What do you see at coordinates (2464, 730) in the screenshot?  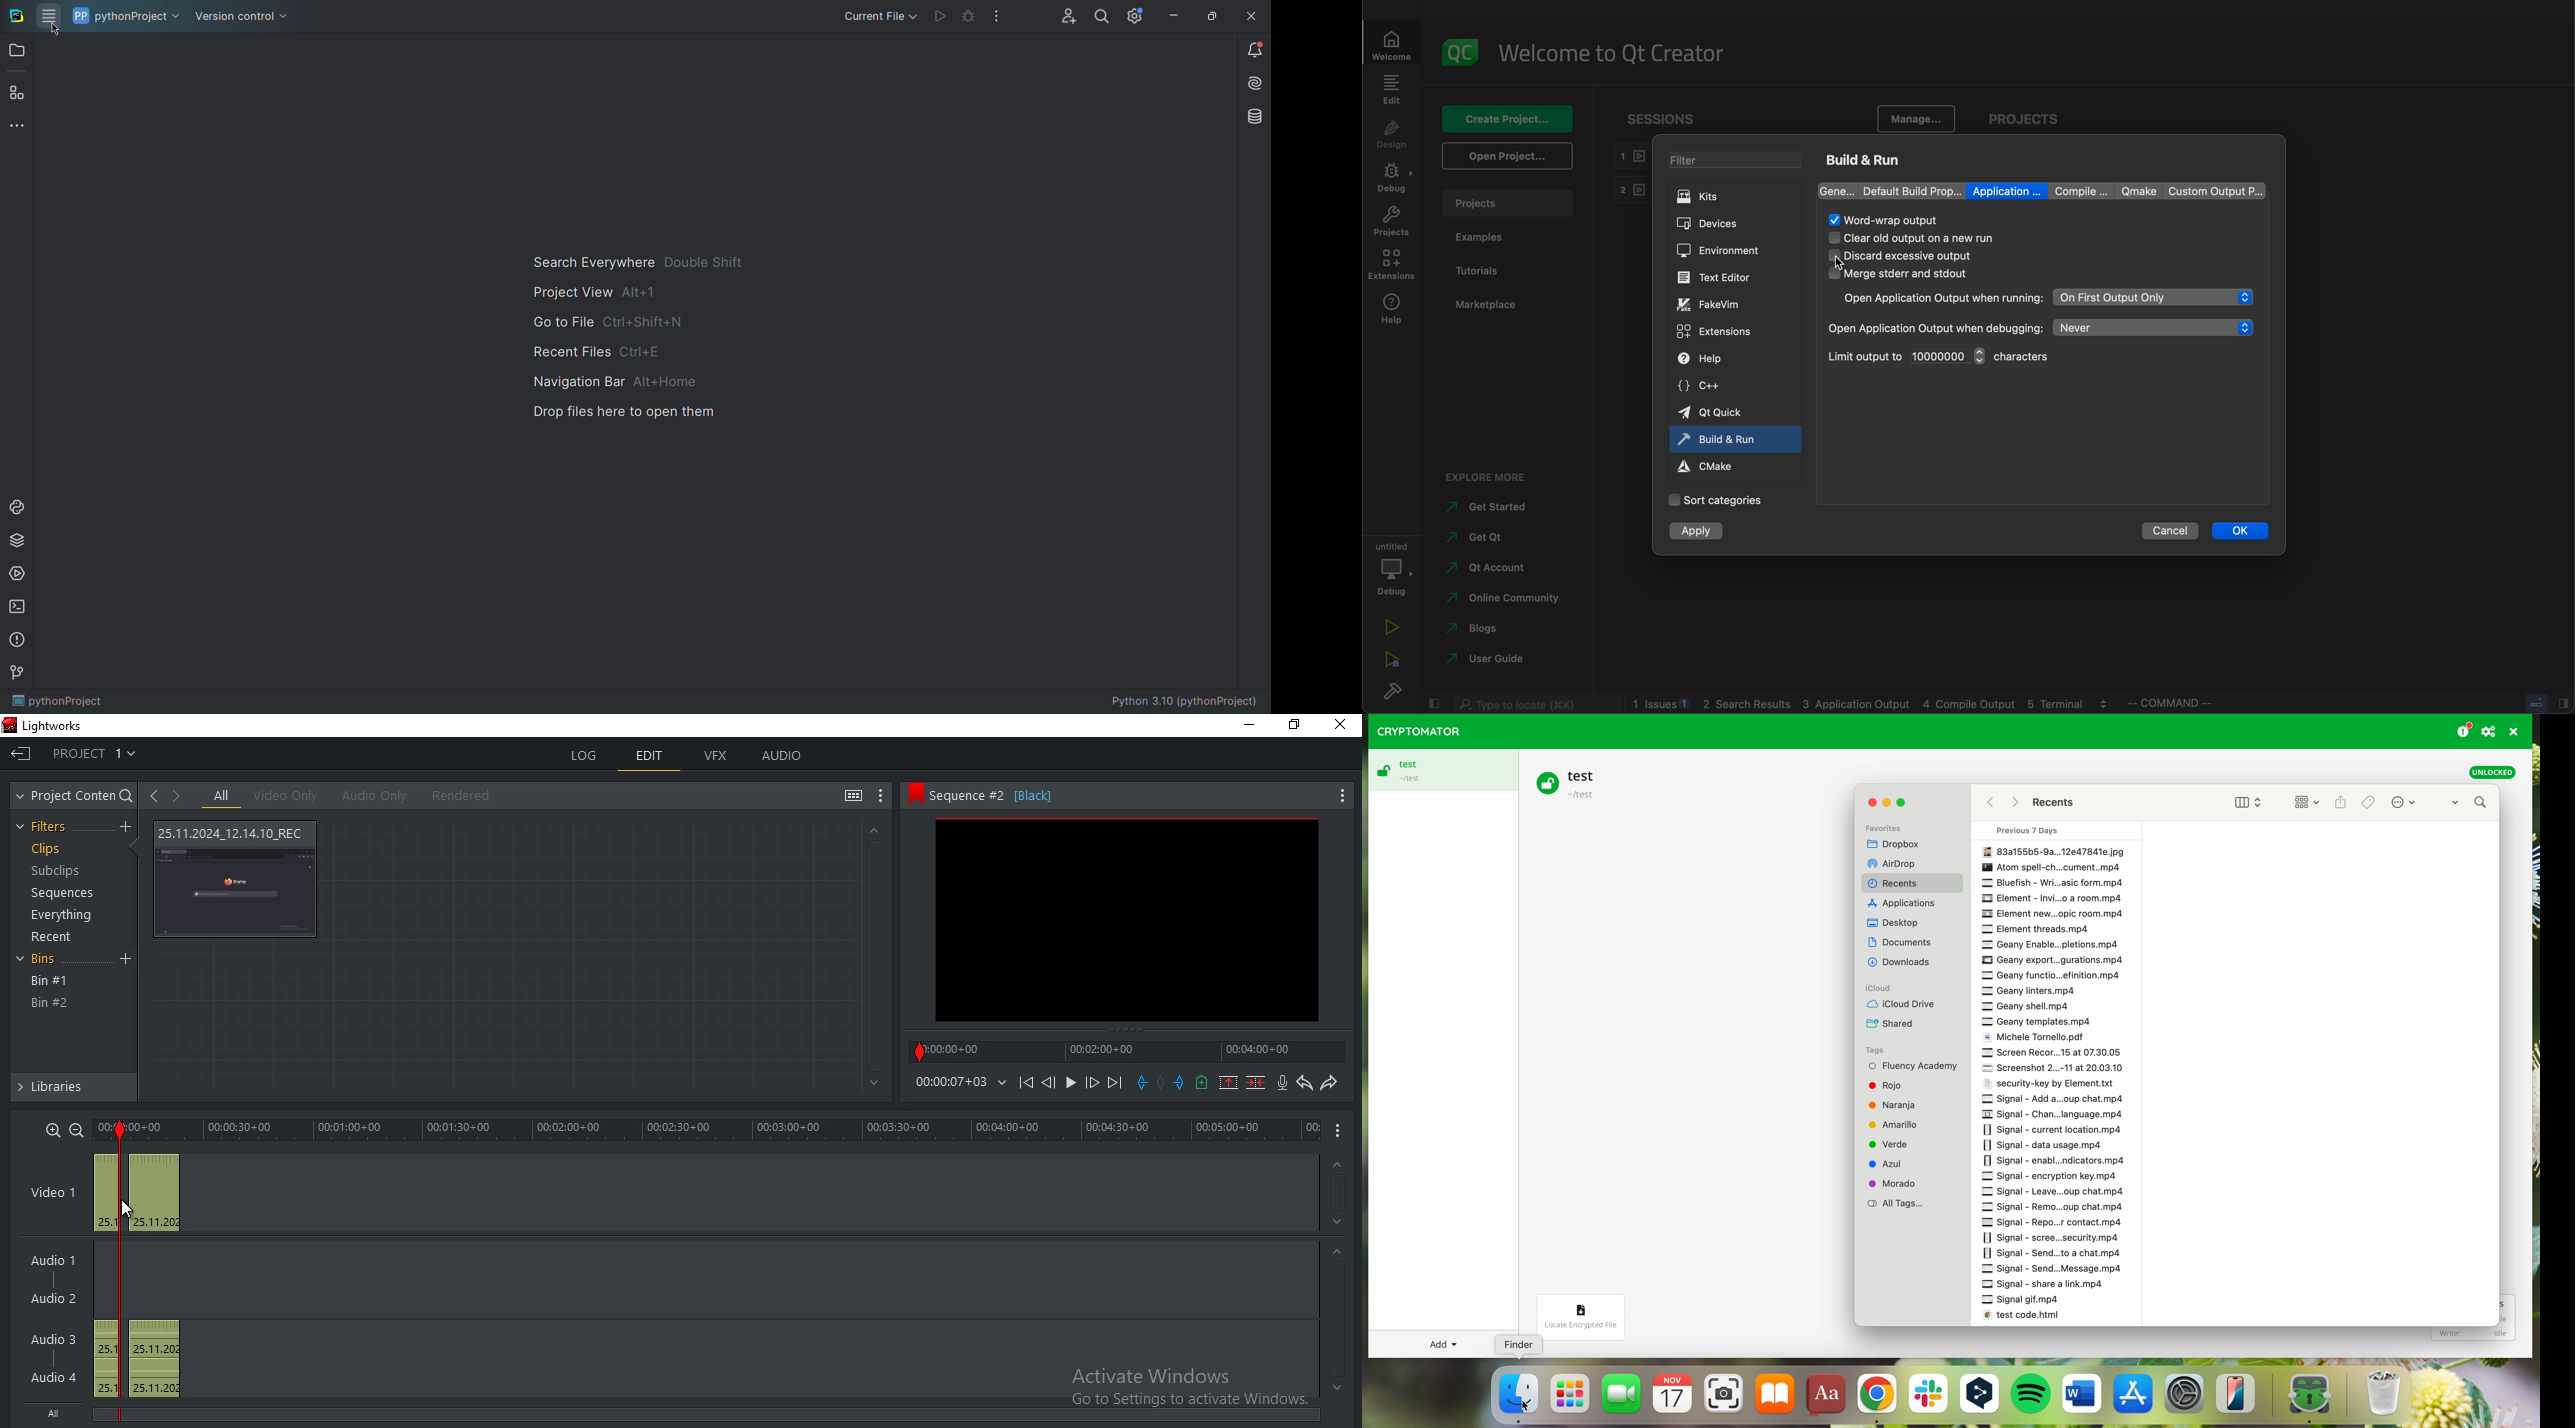 I see `donating button` at bounding box center [2464, 730].